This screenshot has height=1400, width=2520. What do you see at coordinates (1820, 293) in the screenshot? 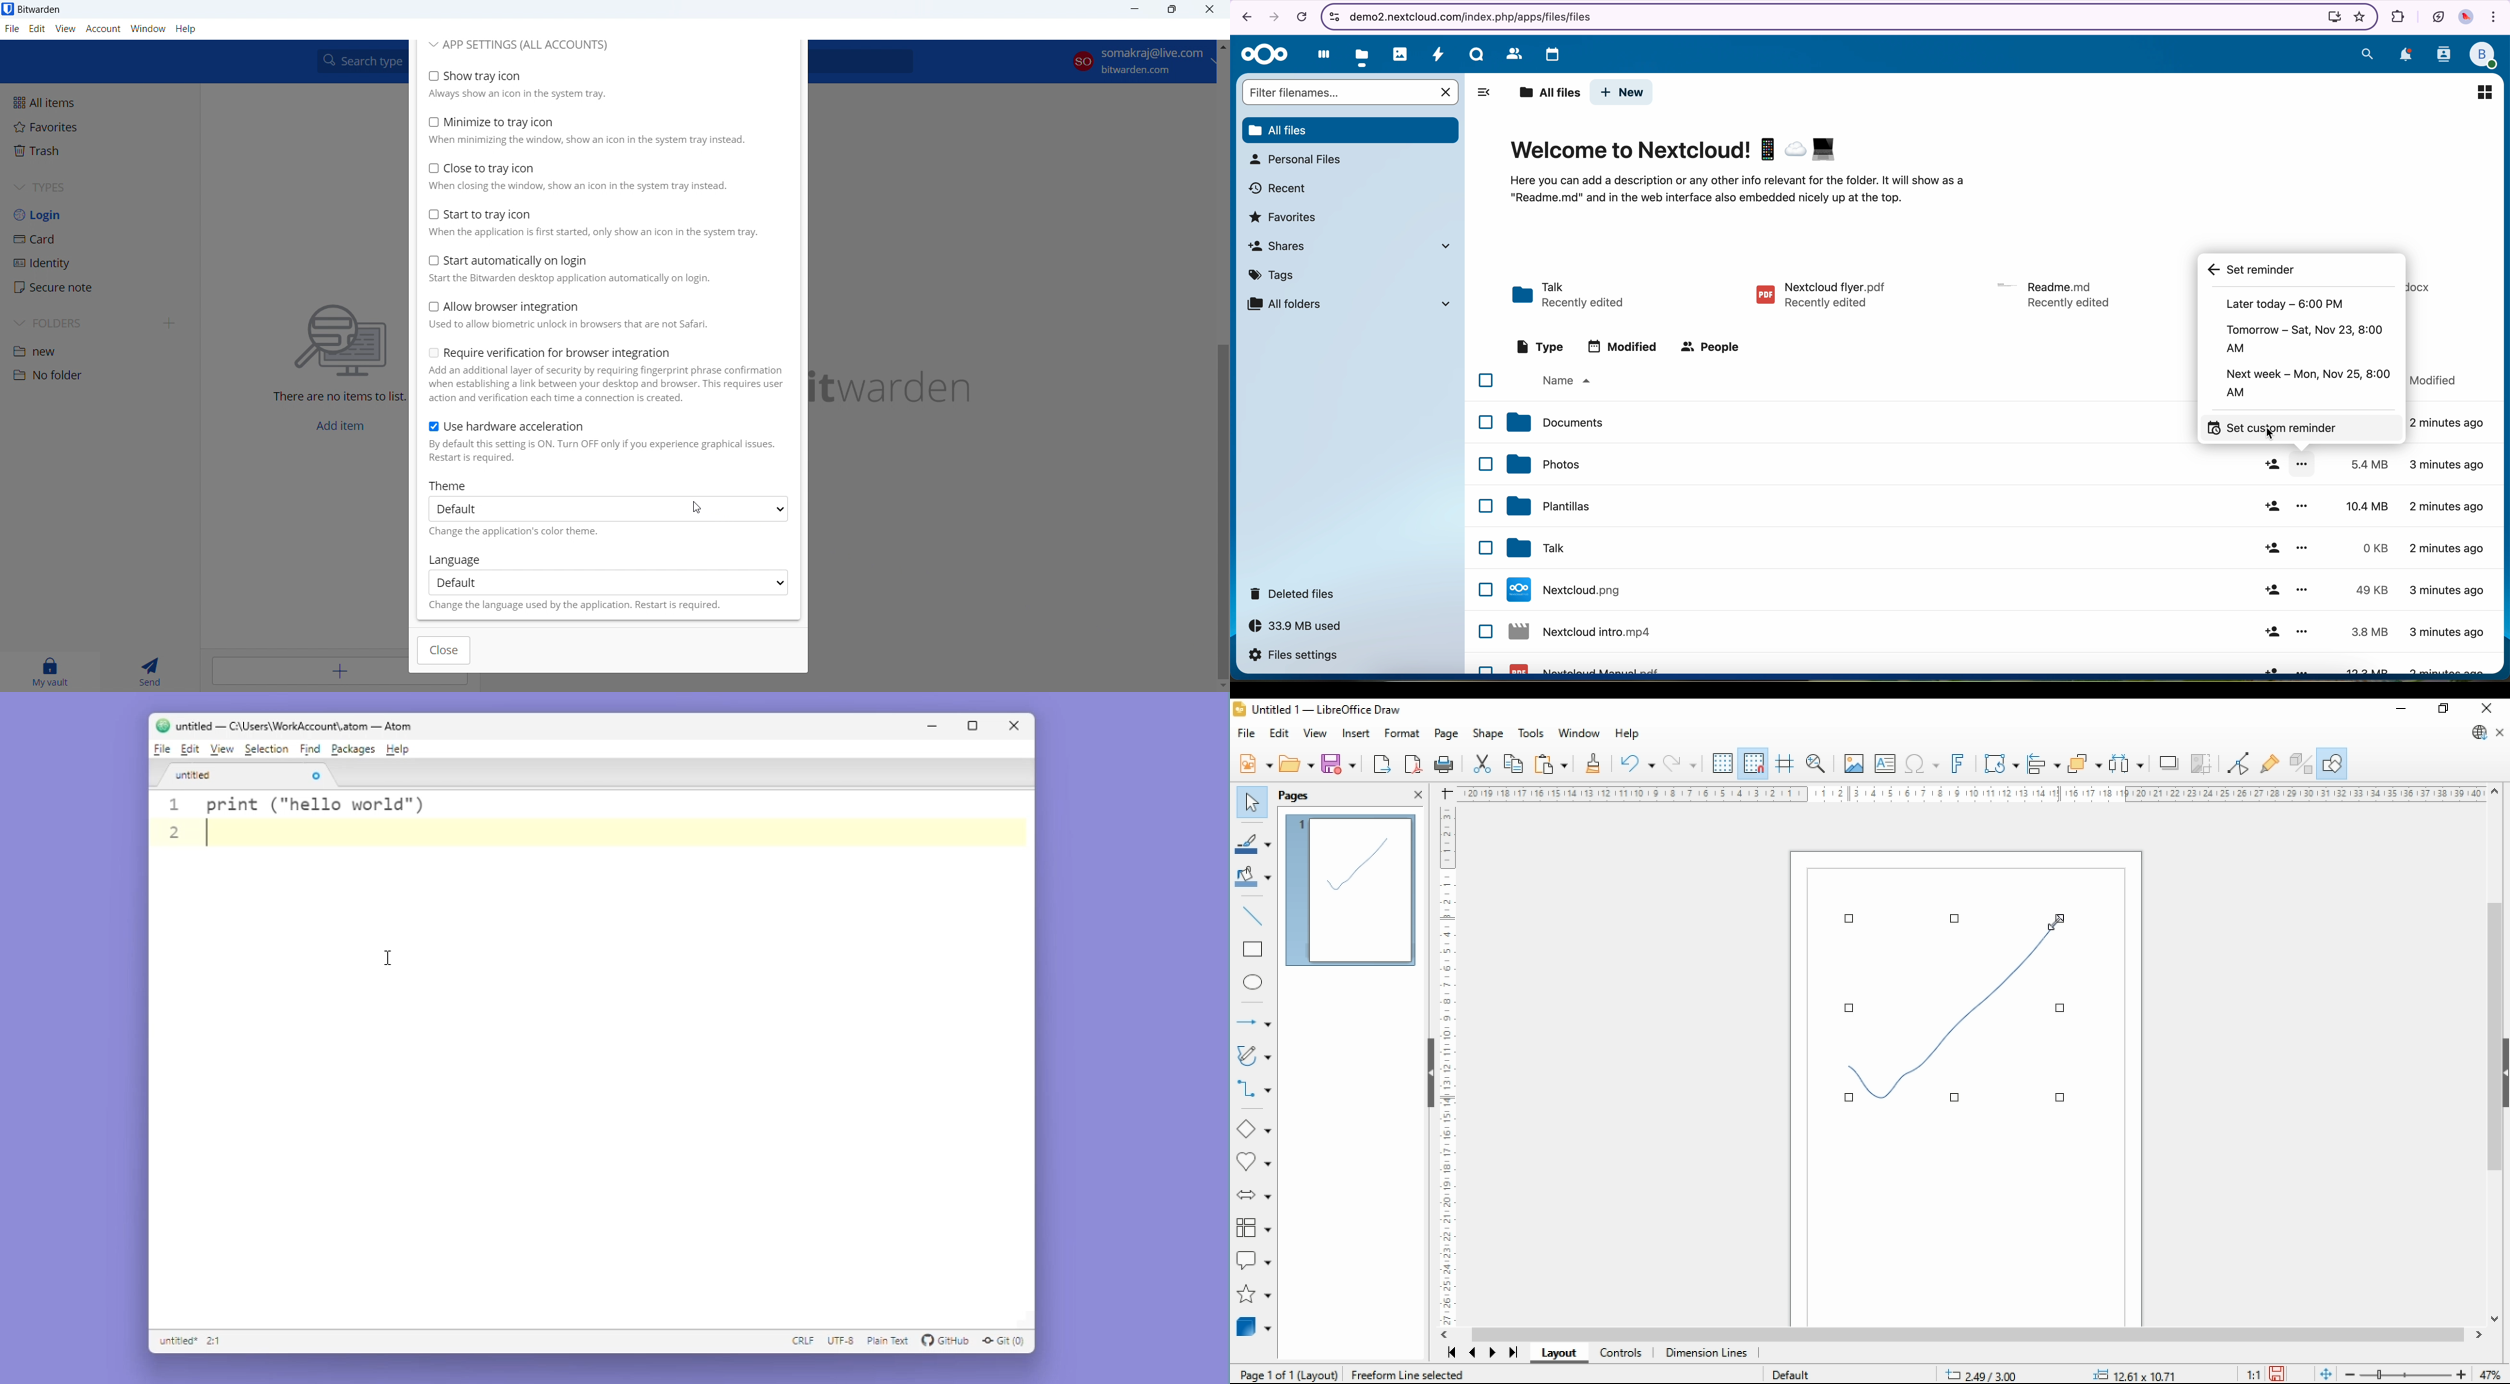
I see `pdf file` at bounding box center [1820, 293].